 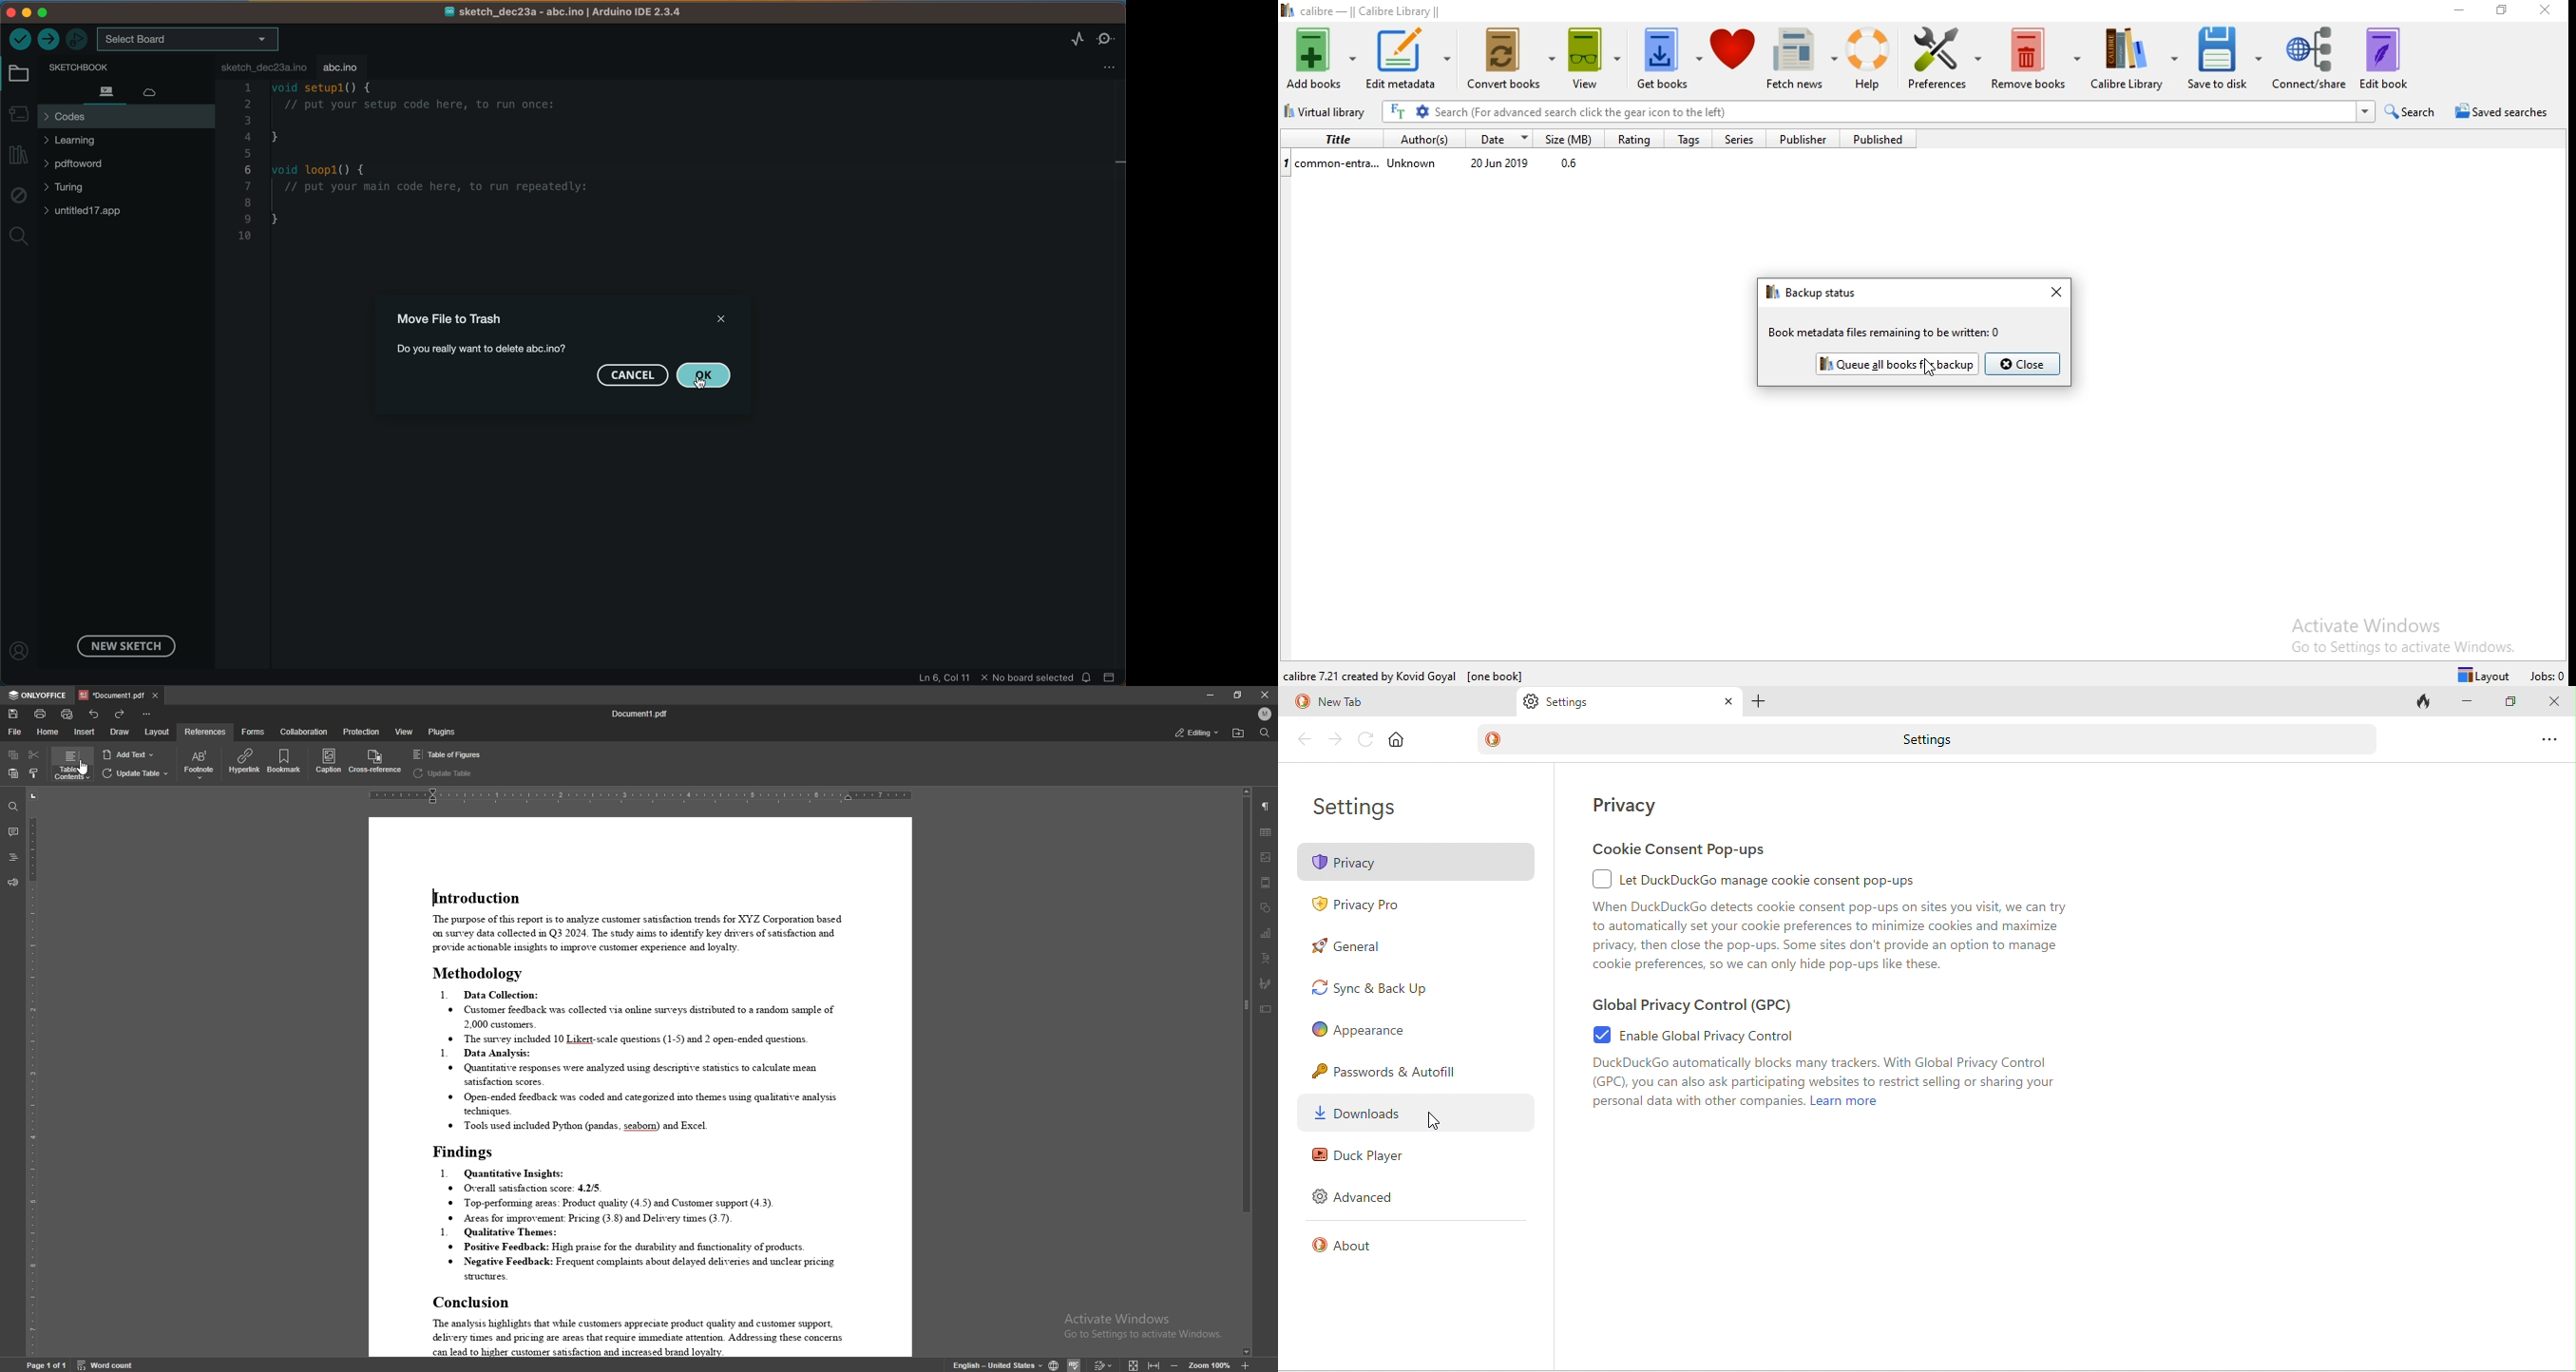 What do you see at coordinates (1215, 1364) in the screenshot?
I see `zoom` at bounding box center [1215, 1364].